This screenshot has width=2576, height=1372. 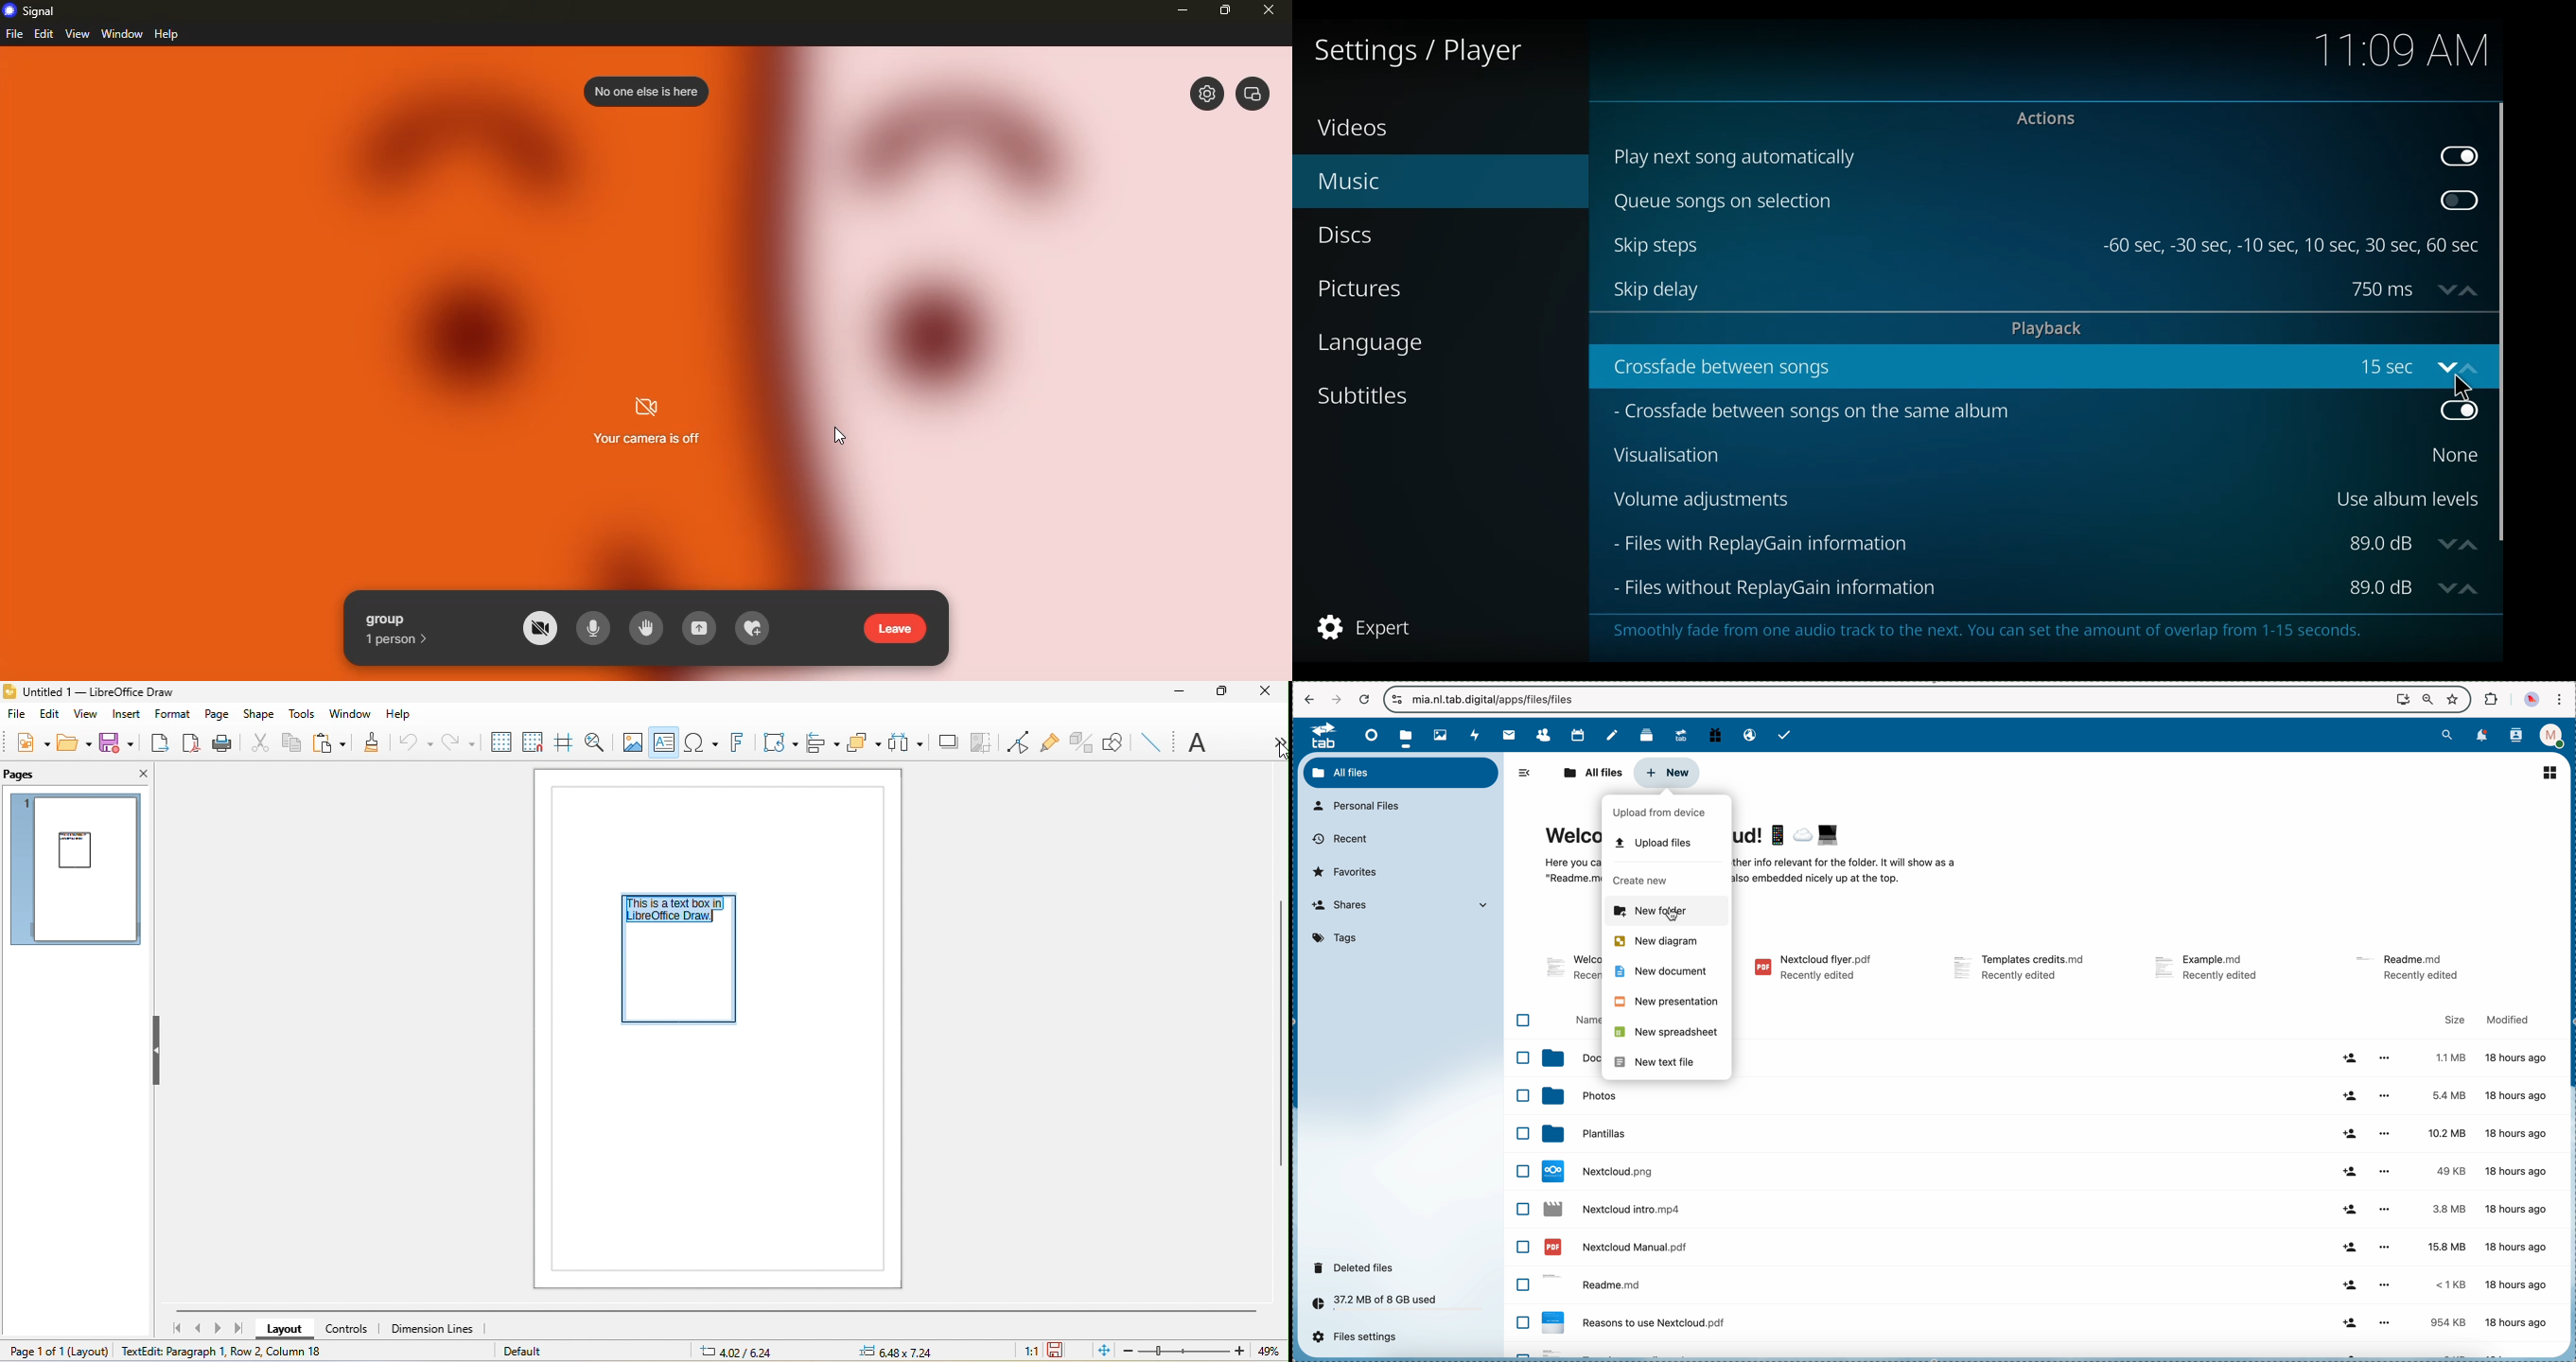 I want to click on Cursor, so click(x=2460, y=390).